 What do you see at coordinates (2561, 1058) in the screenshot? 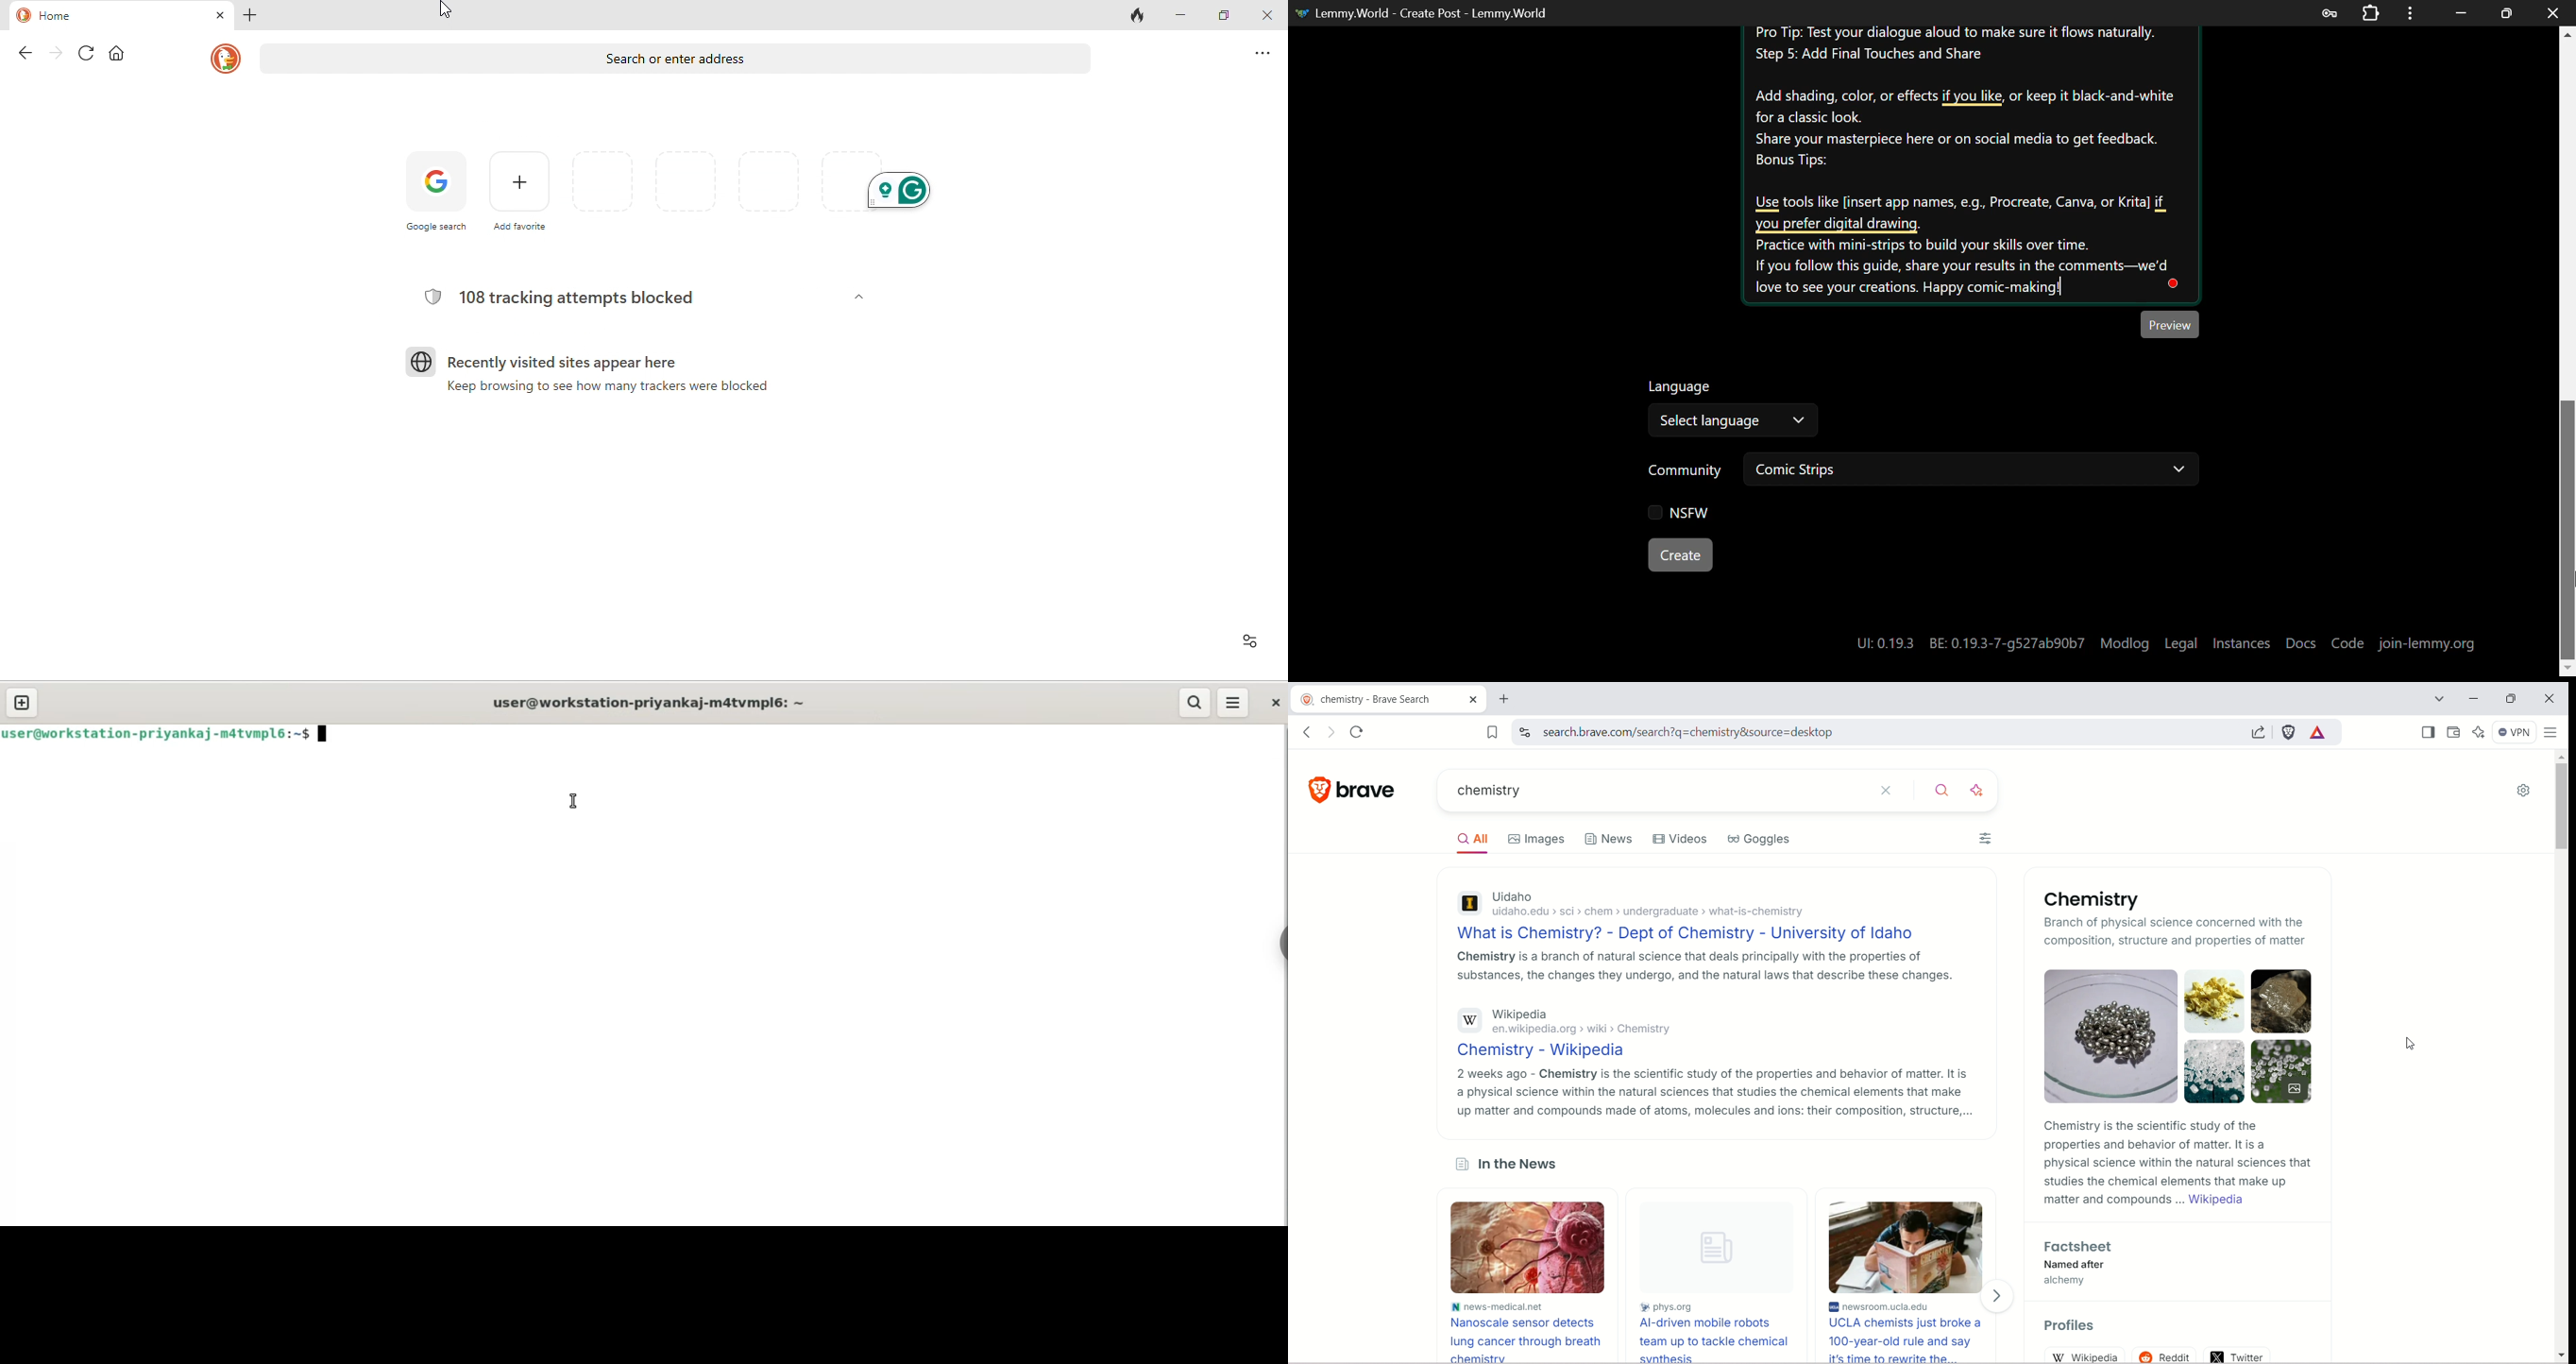
I see `vertical scroll bar` at bounding box center [2561, 1058].